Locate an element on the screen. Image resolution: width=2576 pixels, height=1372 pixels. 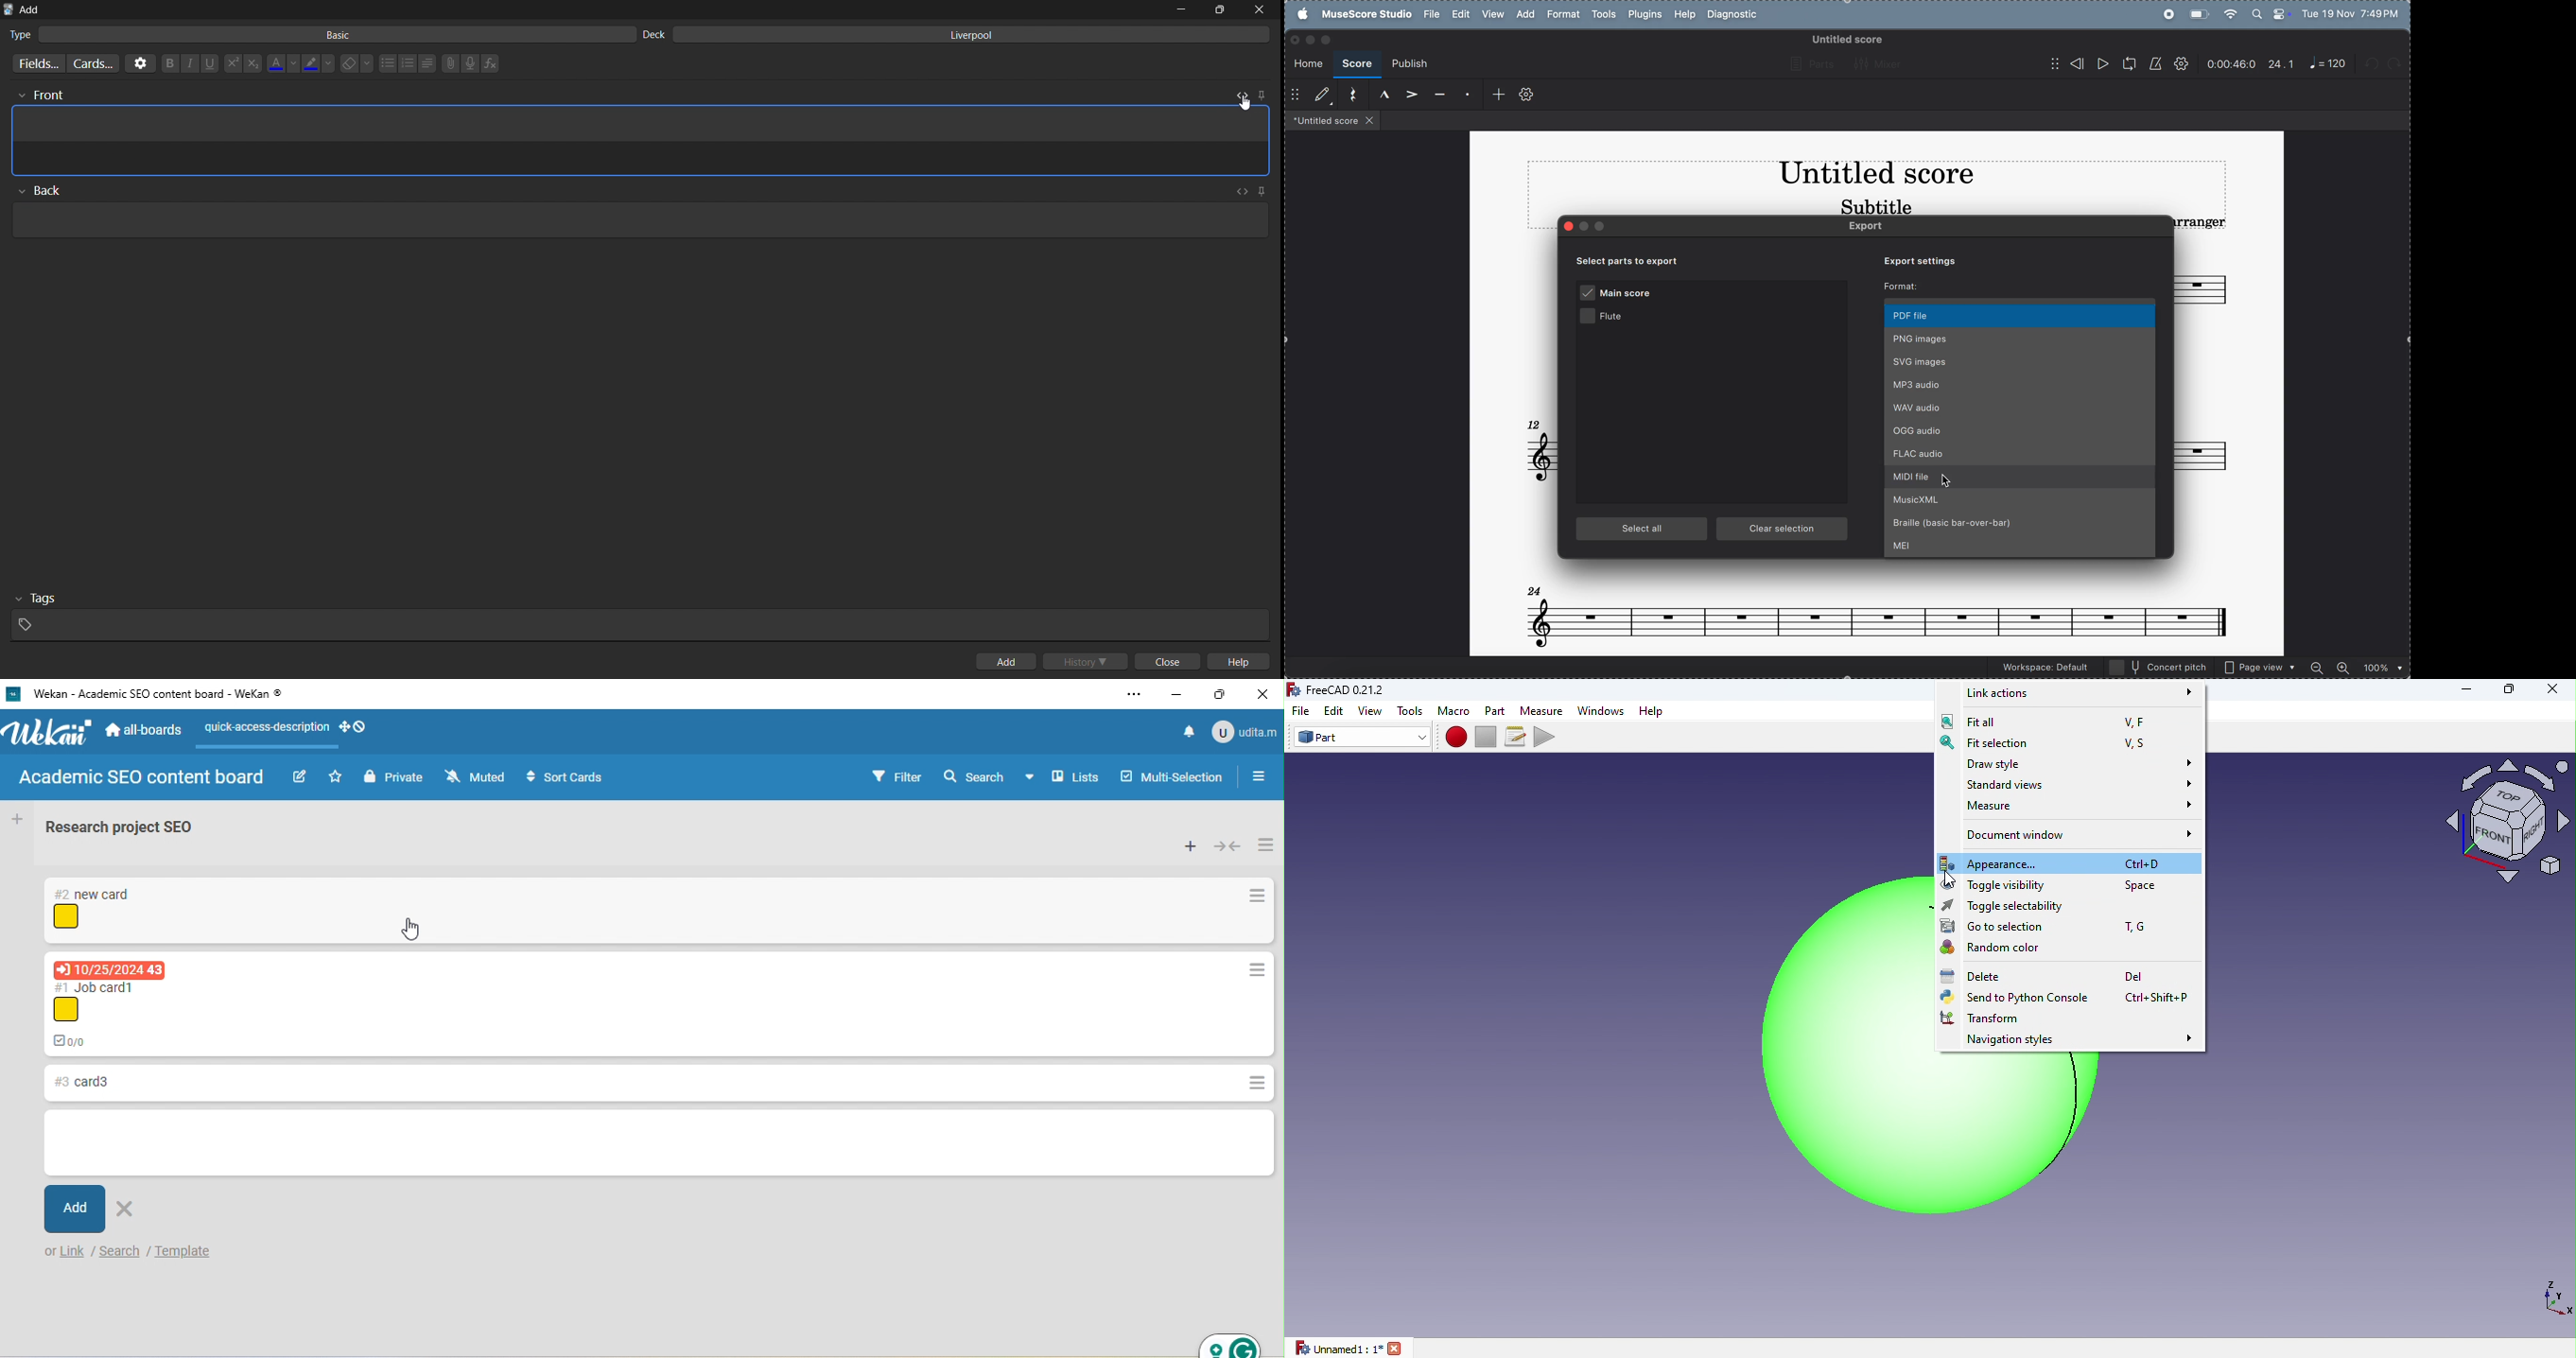
icon is located at coordinates (66, 917).